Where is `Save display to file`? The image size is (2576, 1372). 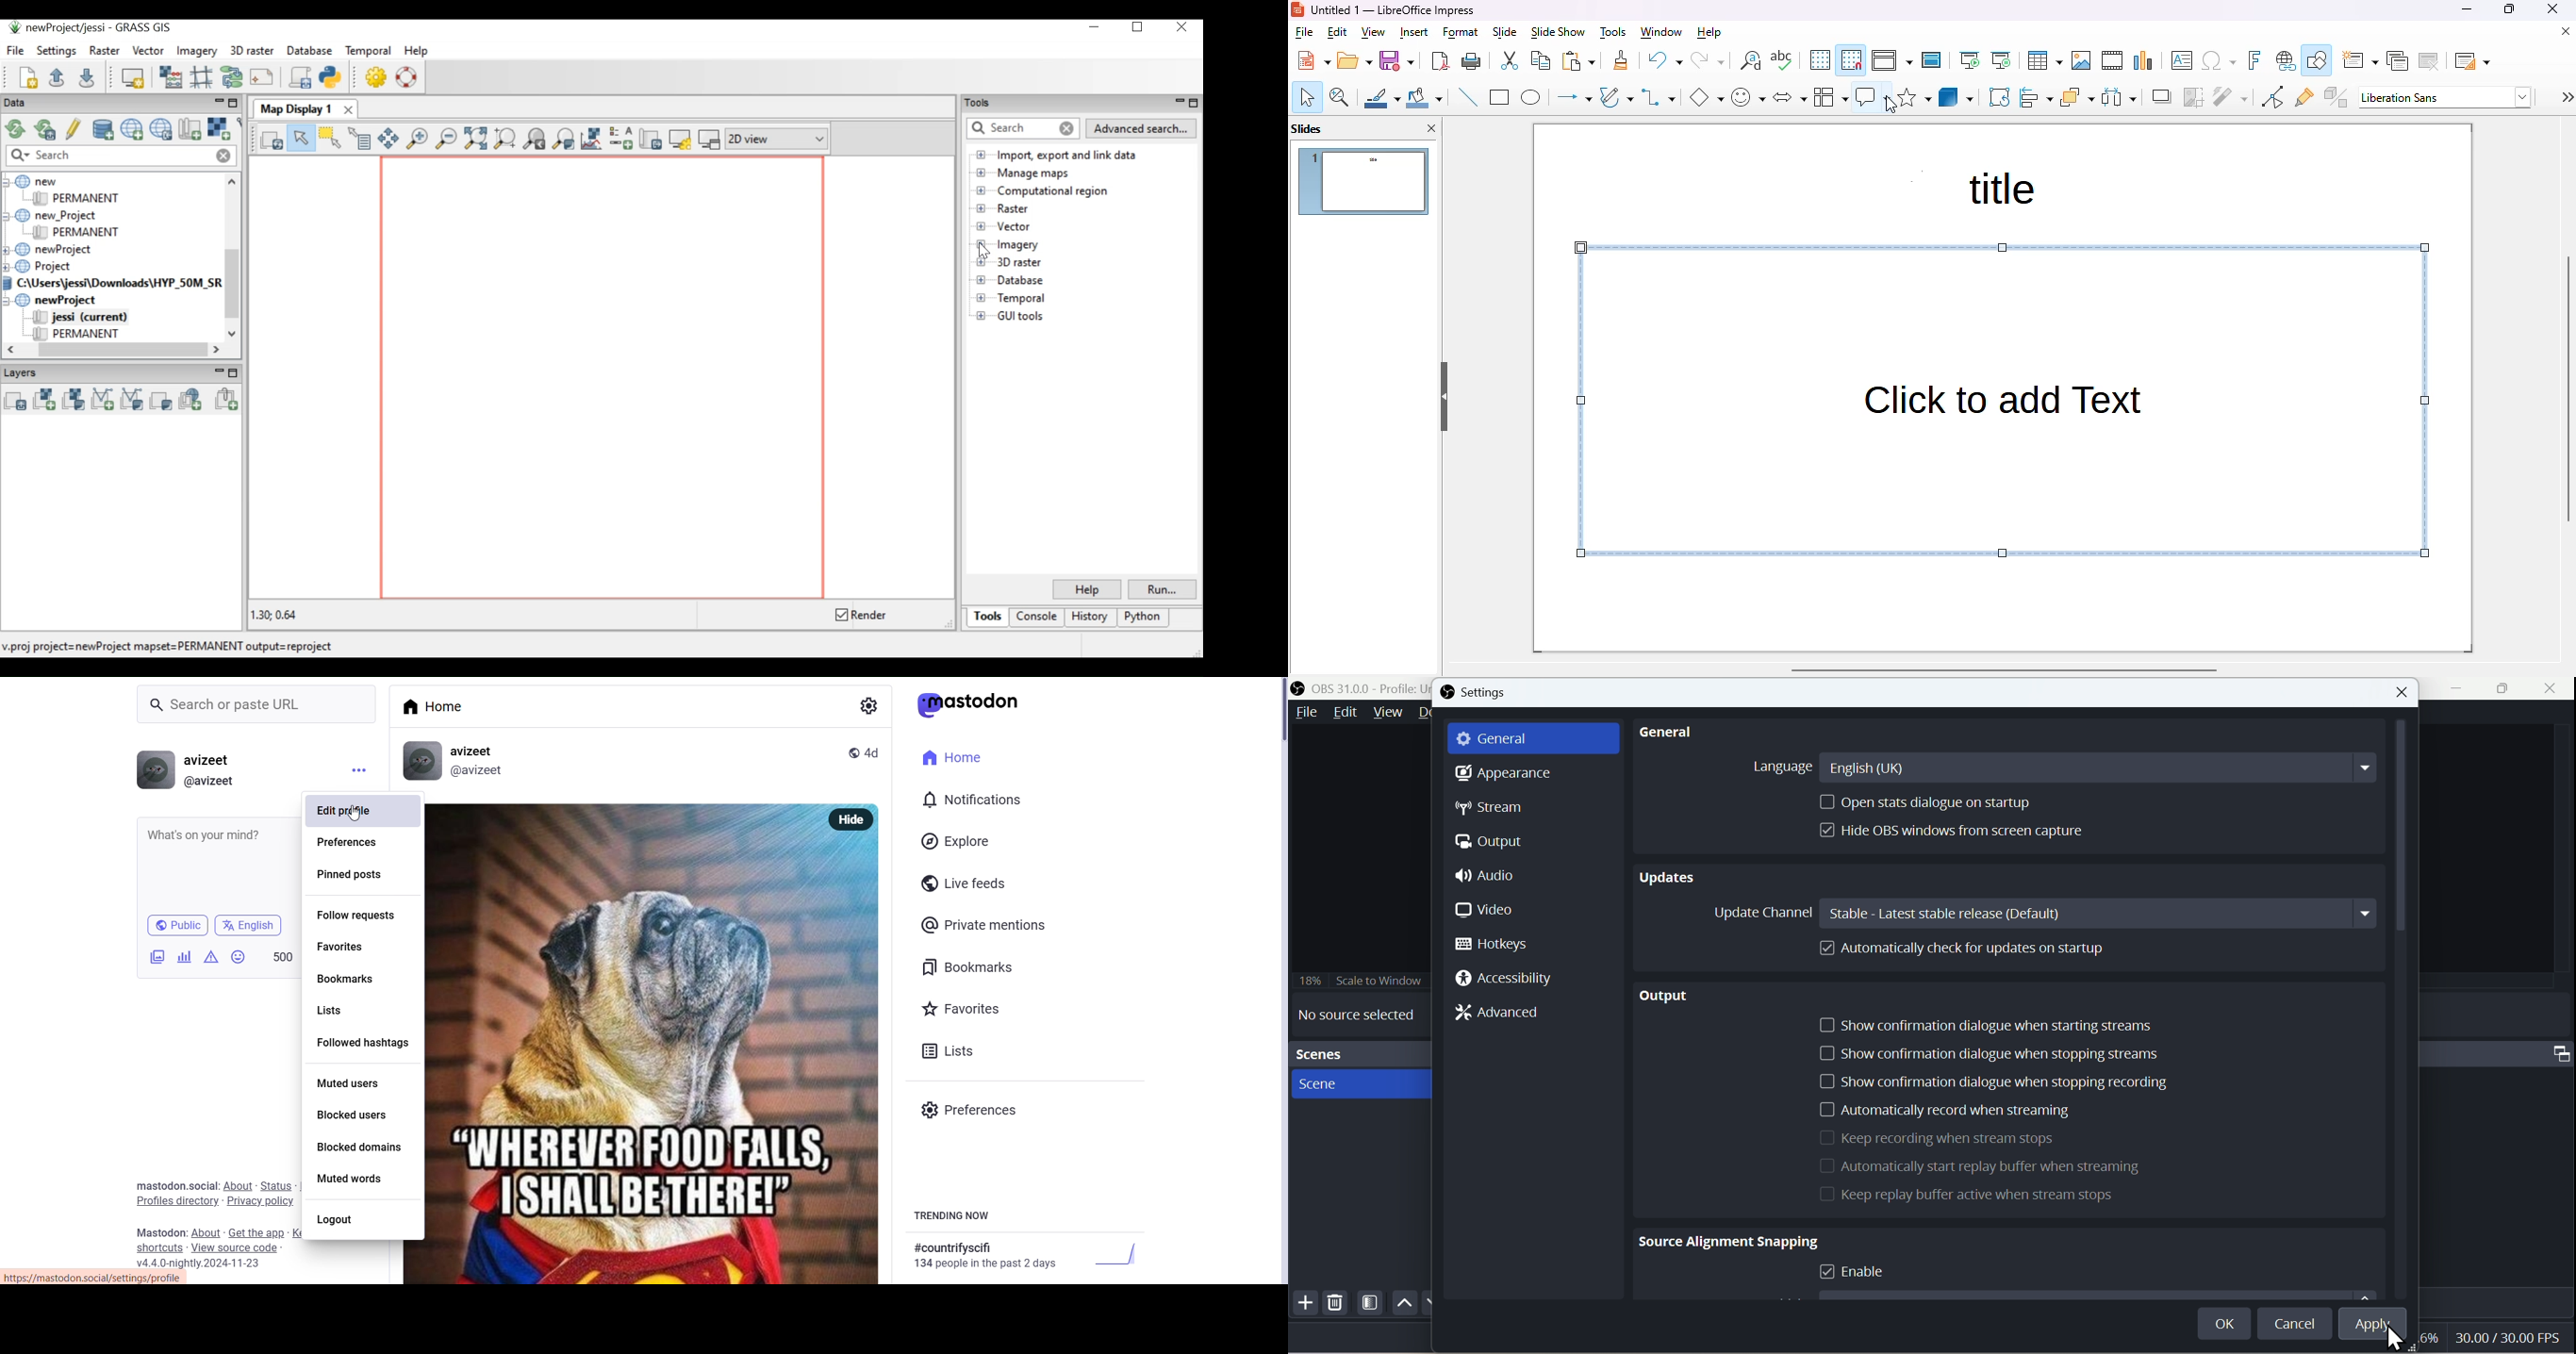 Save display to file is located at coordinates (651, 139).